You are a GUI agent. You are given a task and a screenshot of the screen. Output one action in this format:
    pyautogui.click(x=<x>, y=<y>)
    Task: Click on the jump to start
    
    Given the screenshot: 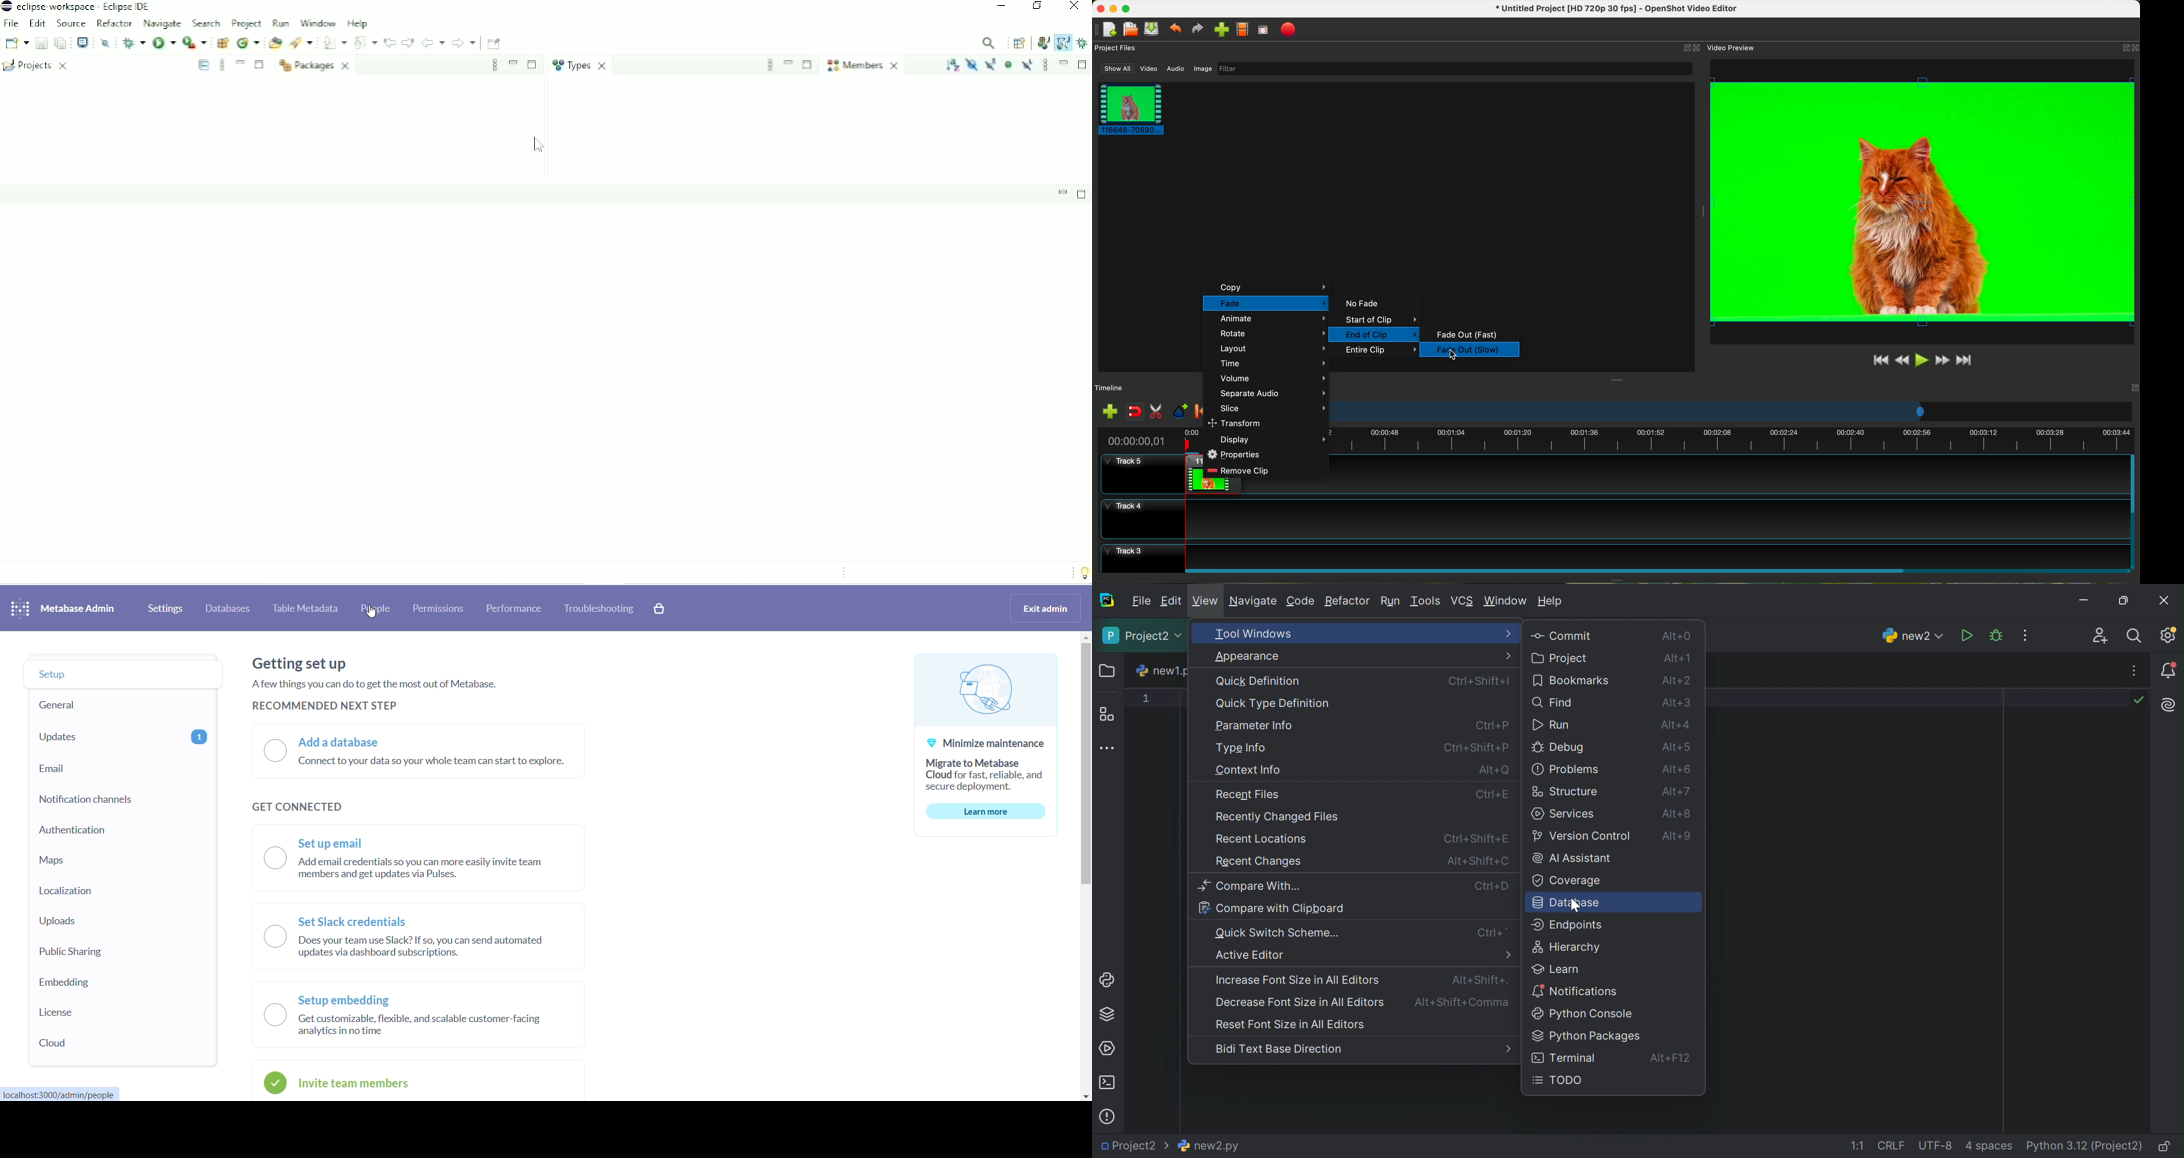 What is the action you would take?
    pyautogui.click(x=1880, y=359)
    